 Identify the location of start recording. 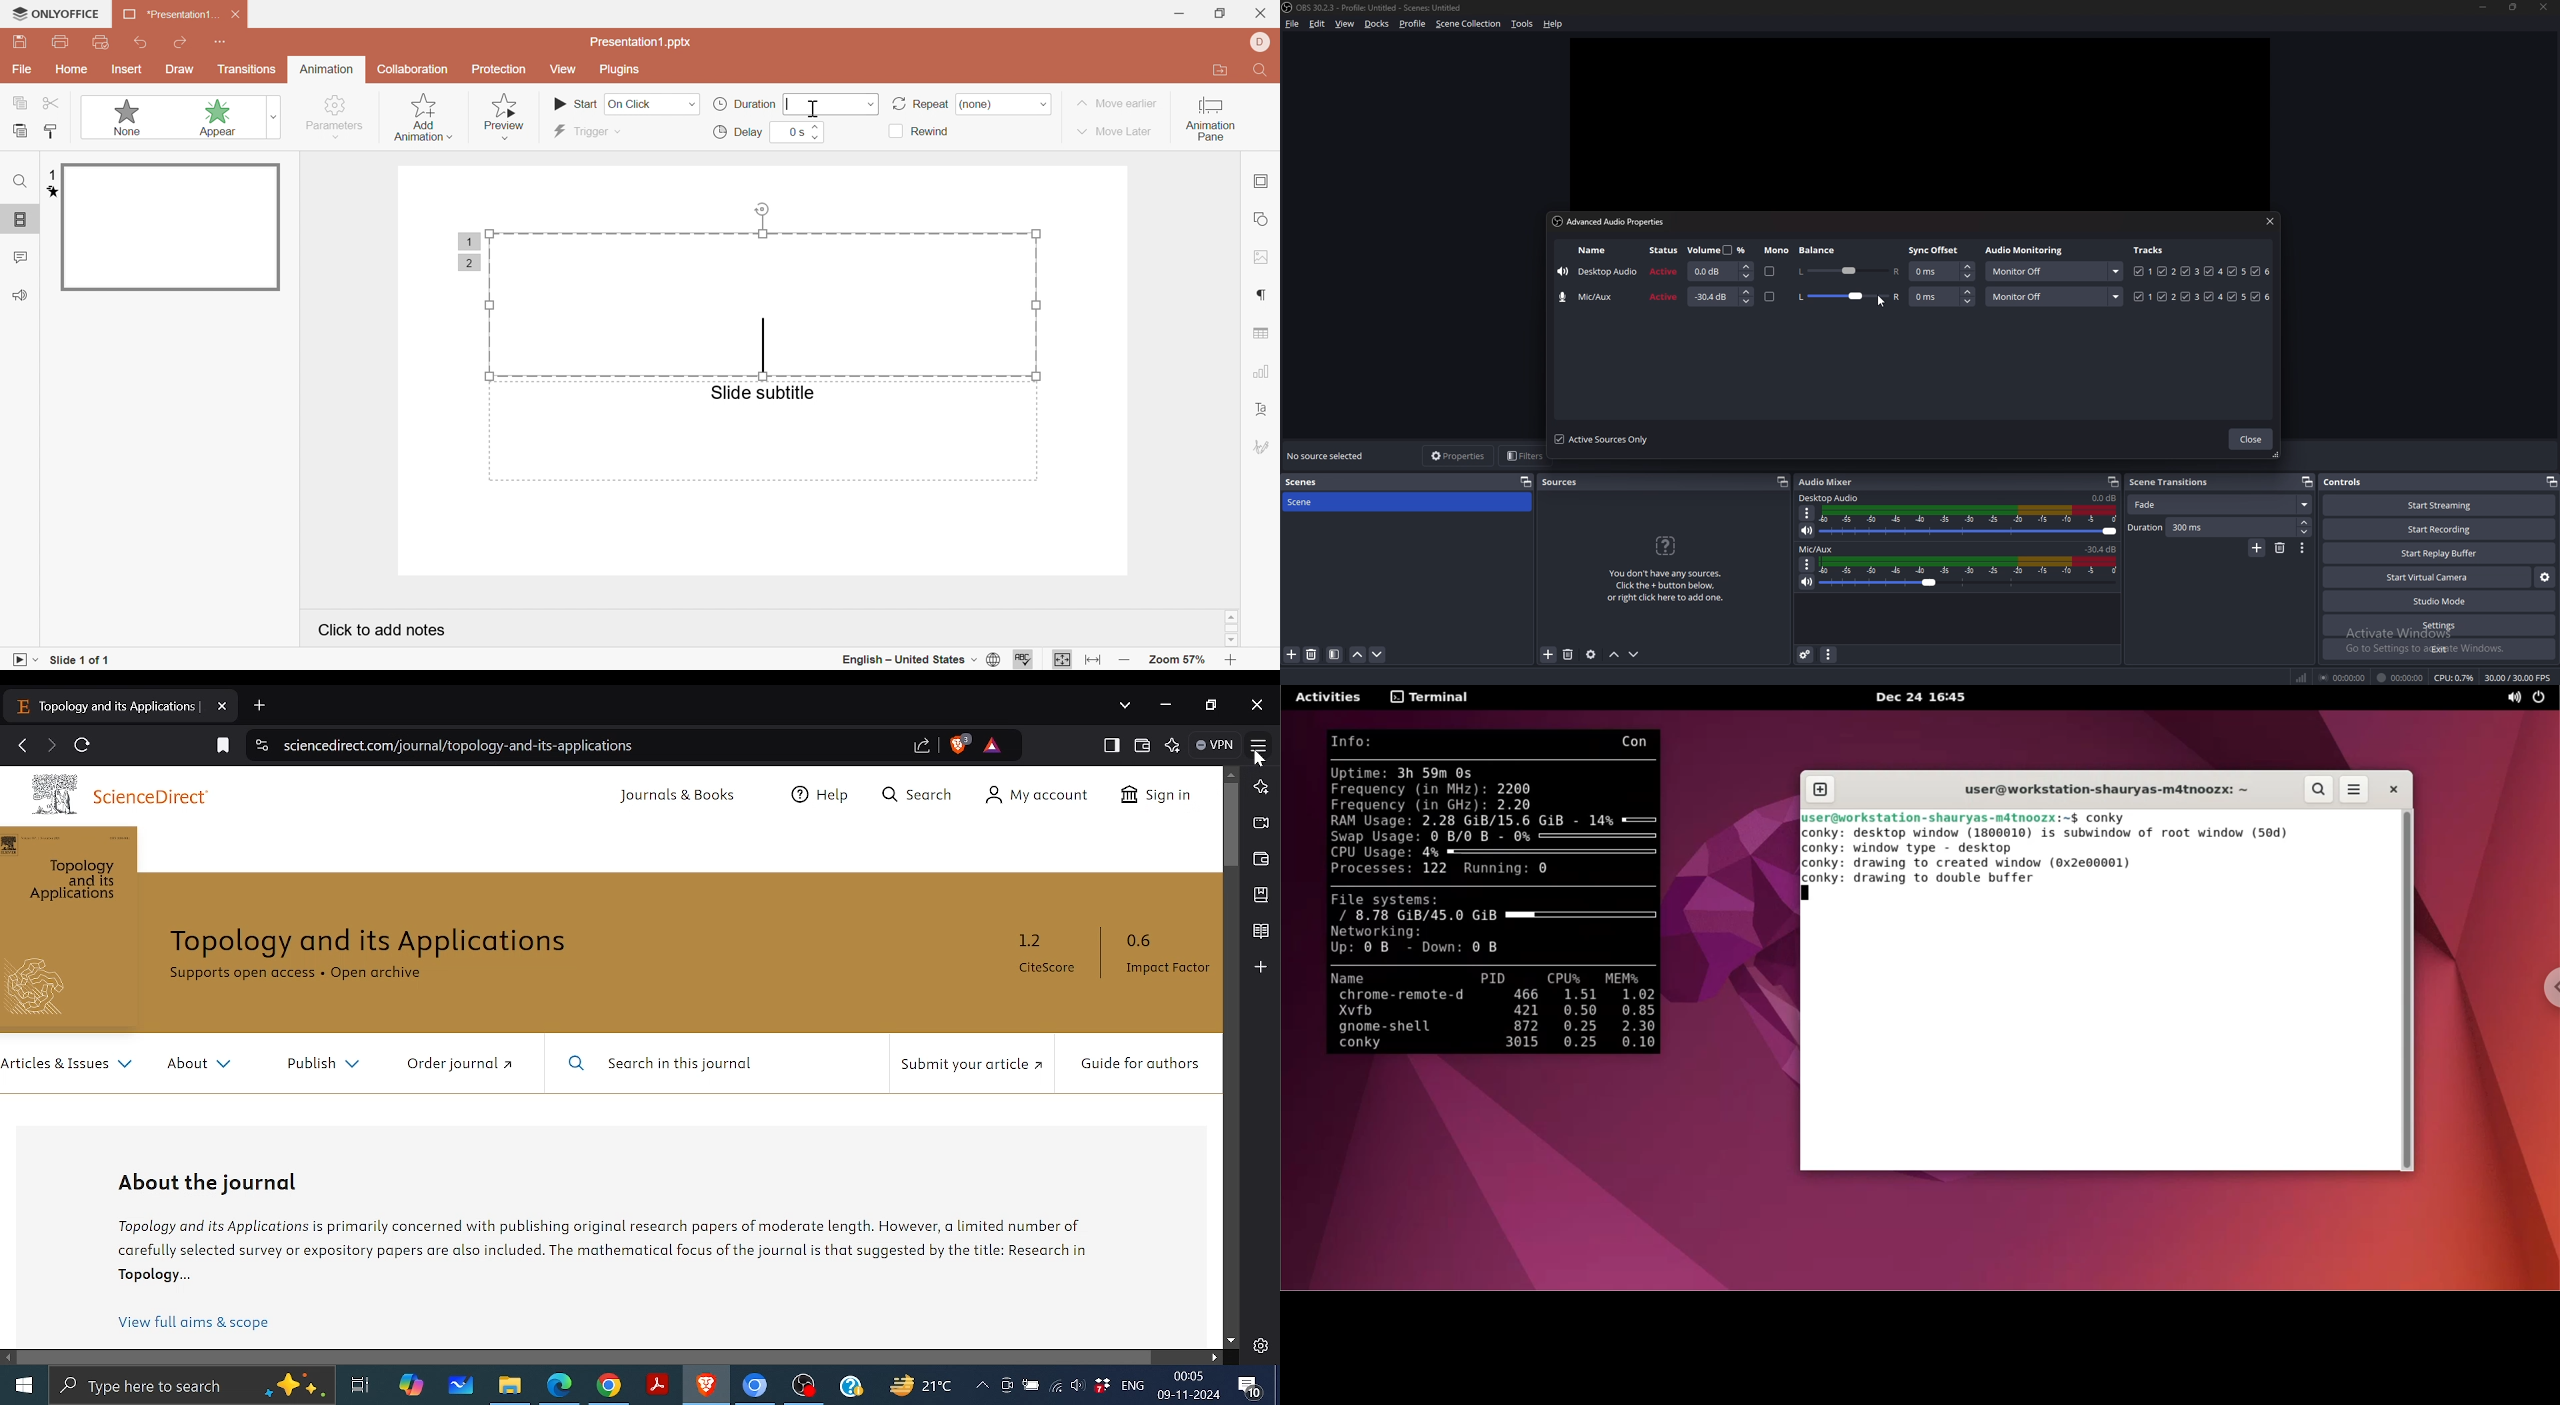
(2440, 529).